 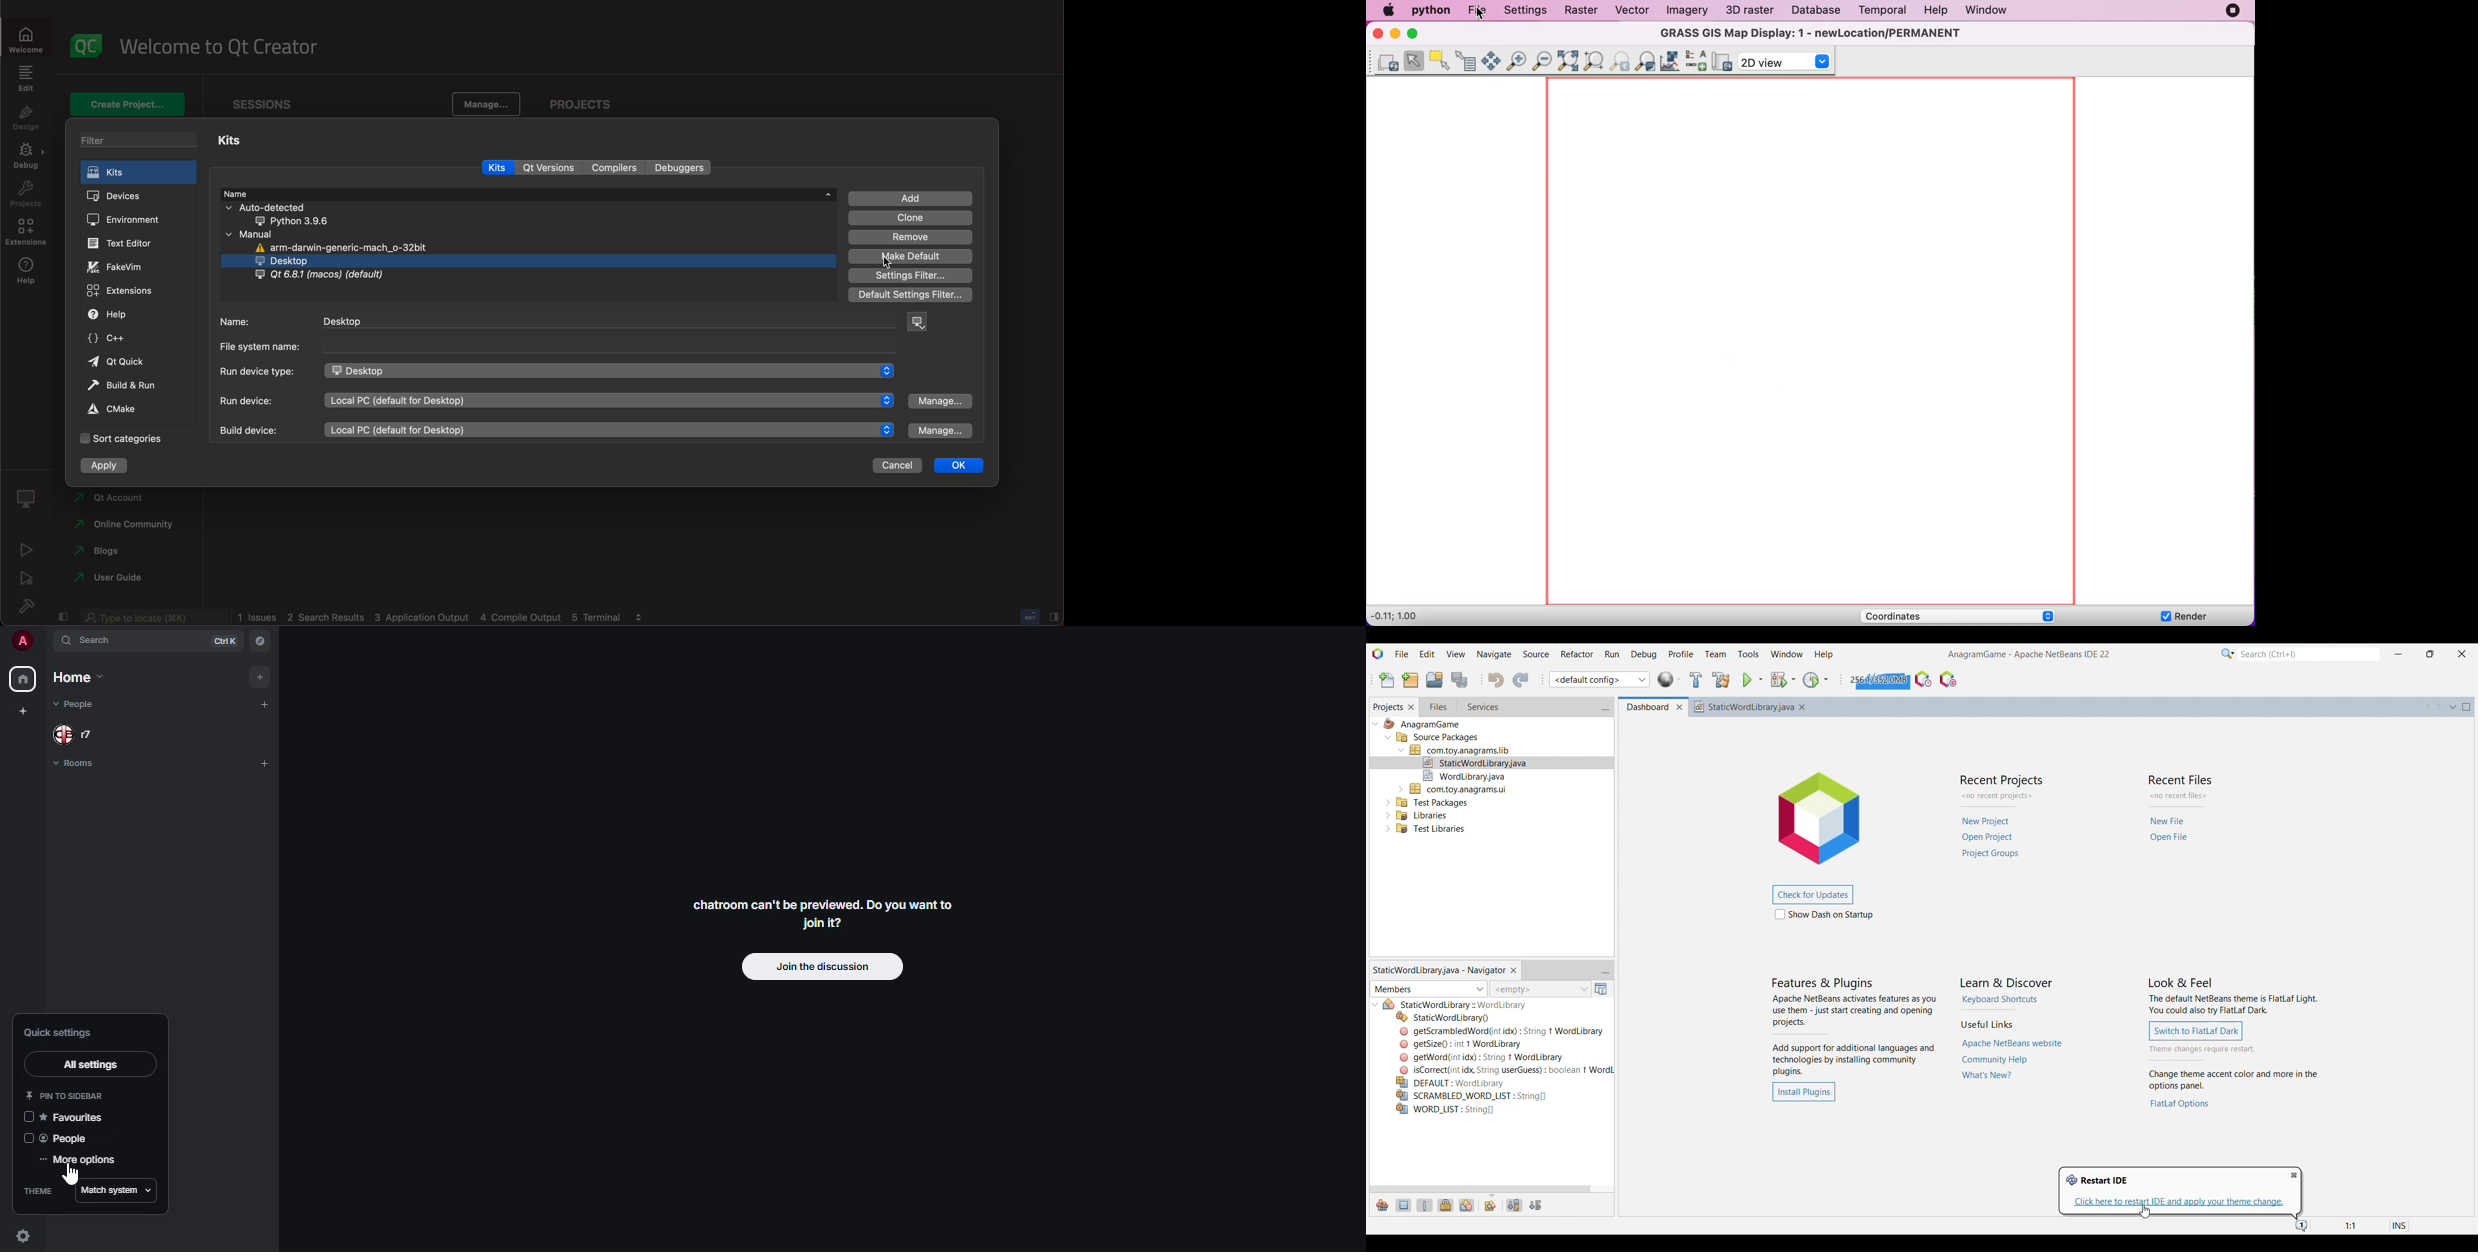 What do you see at coordinates (1476, 761) in the screenshot?
I see `` at bounding box center [1476, 761].